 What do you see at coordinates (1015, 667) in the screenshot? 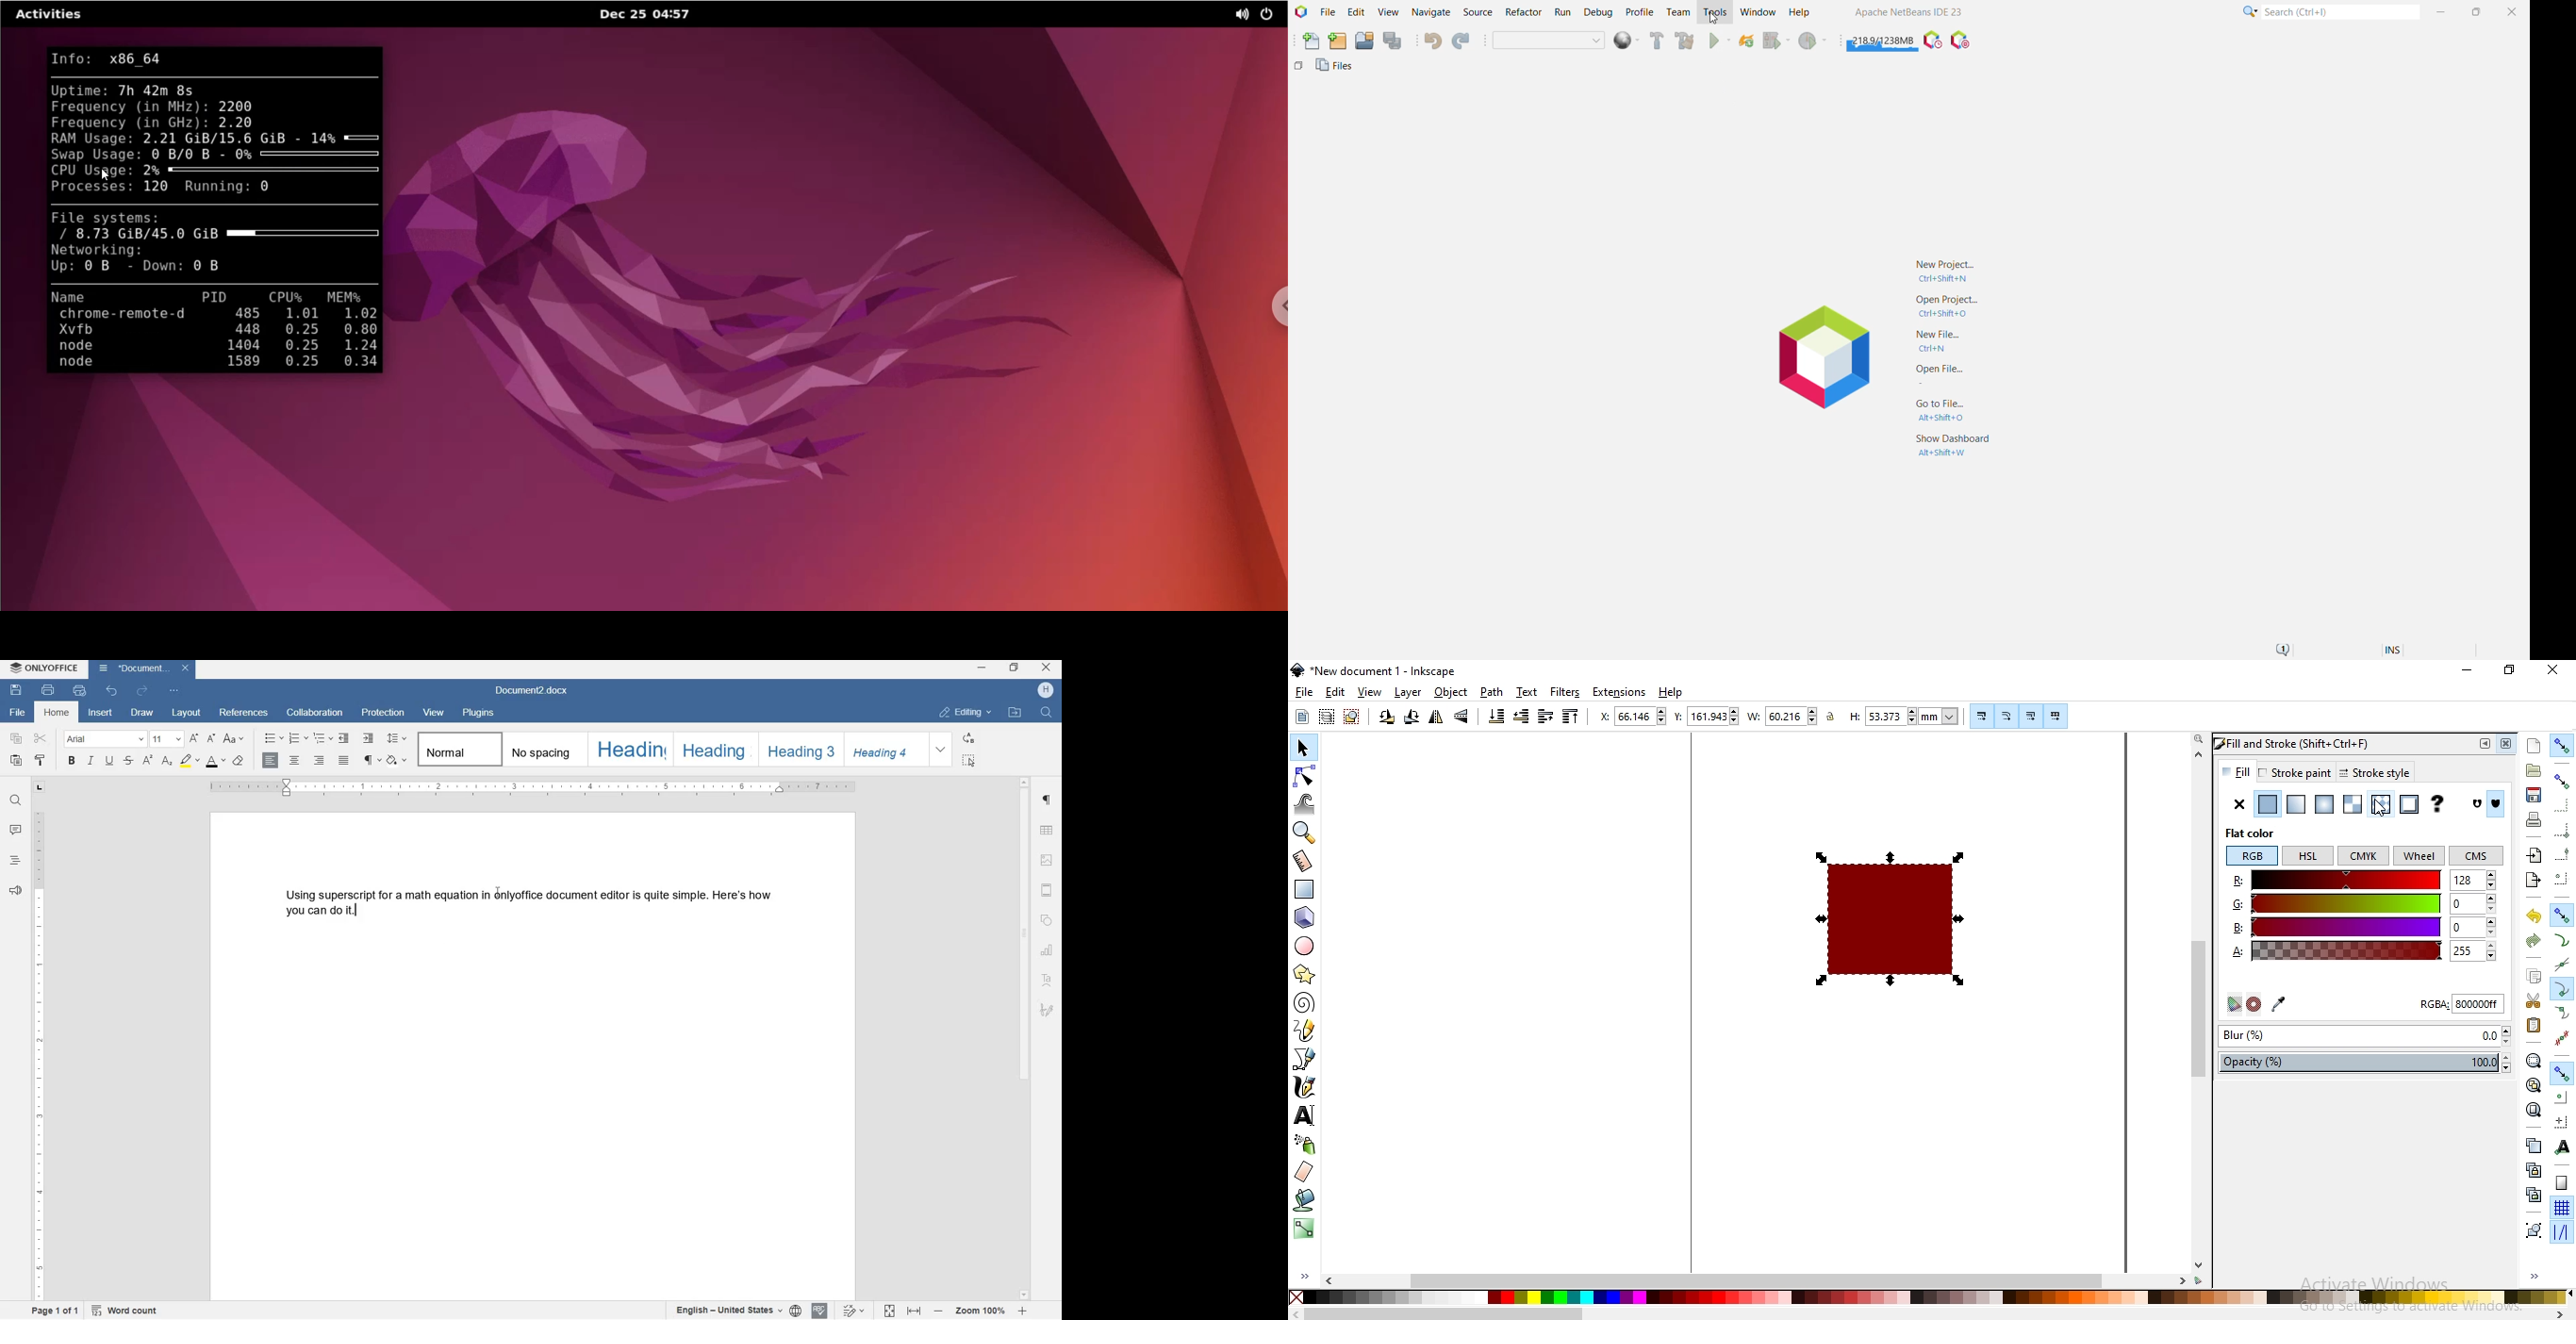
I see `restore` at bounding box center [1015, 667].